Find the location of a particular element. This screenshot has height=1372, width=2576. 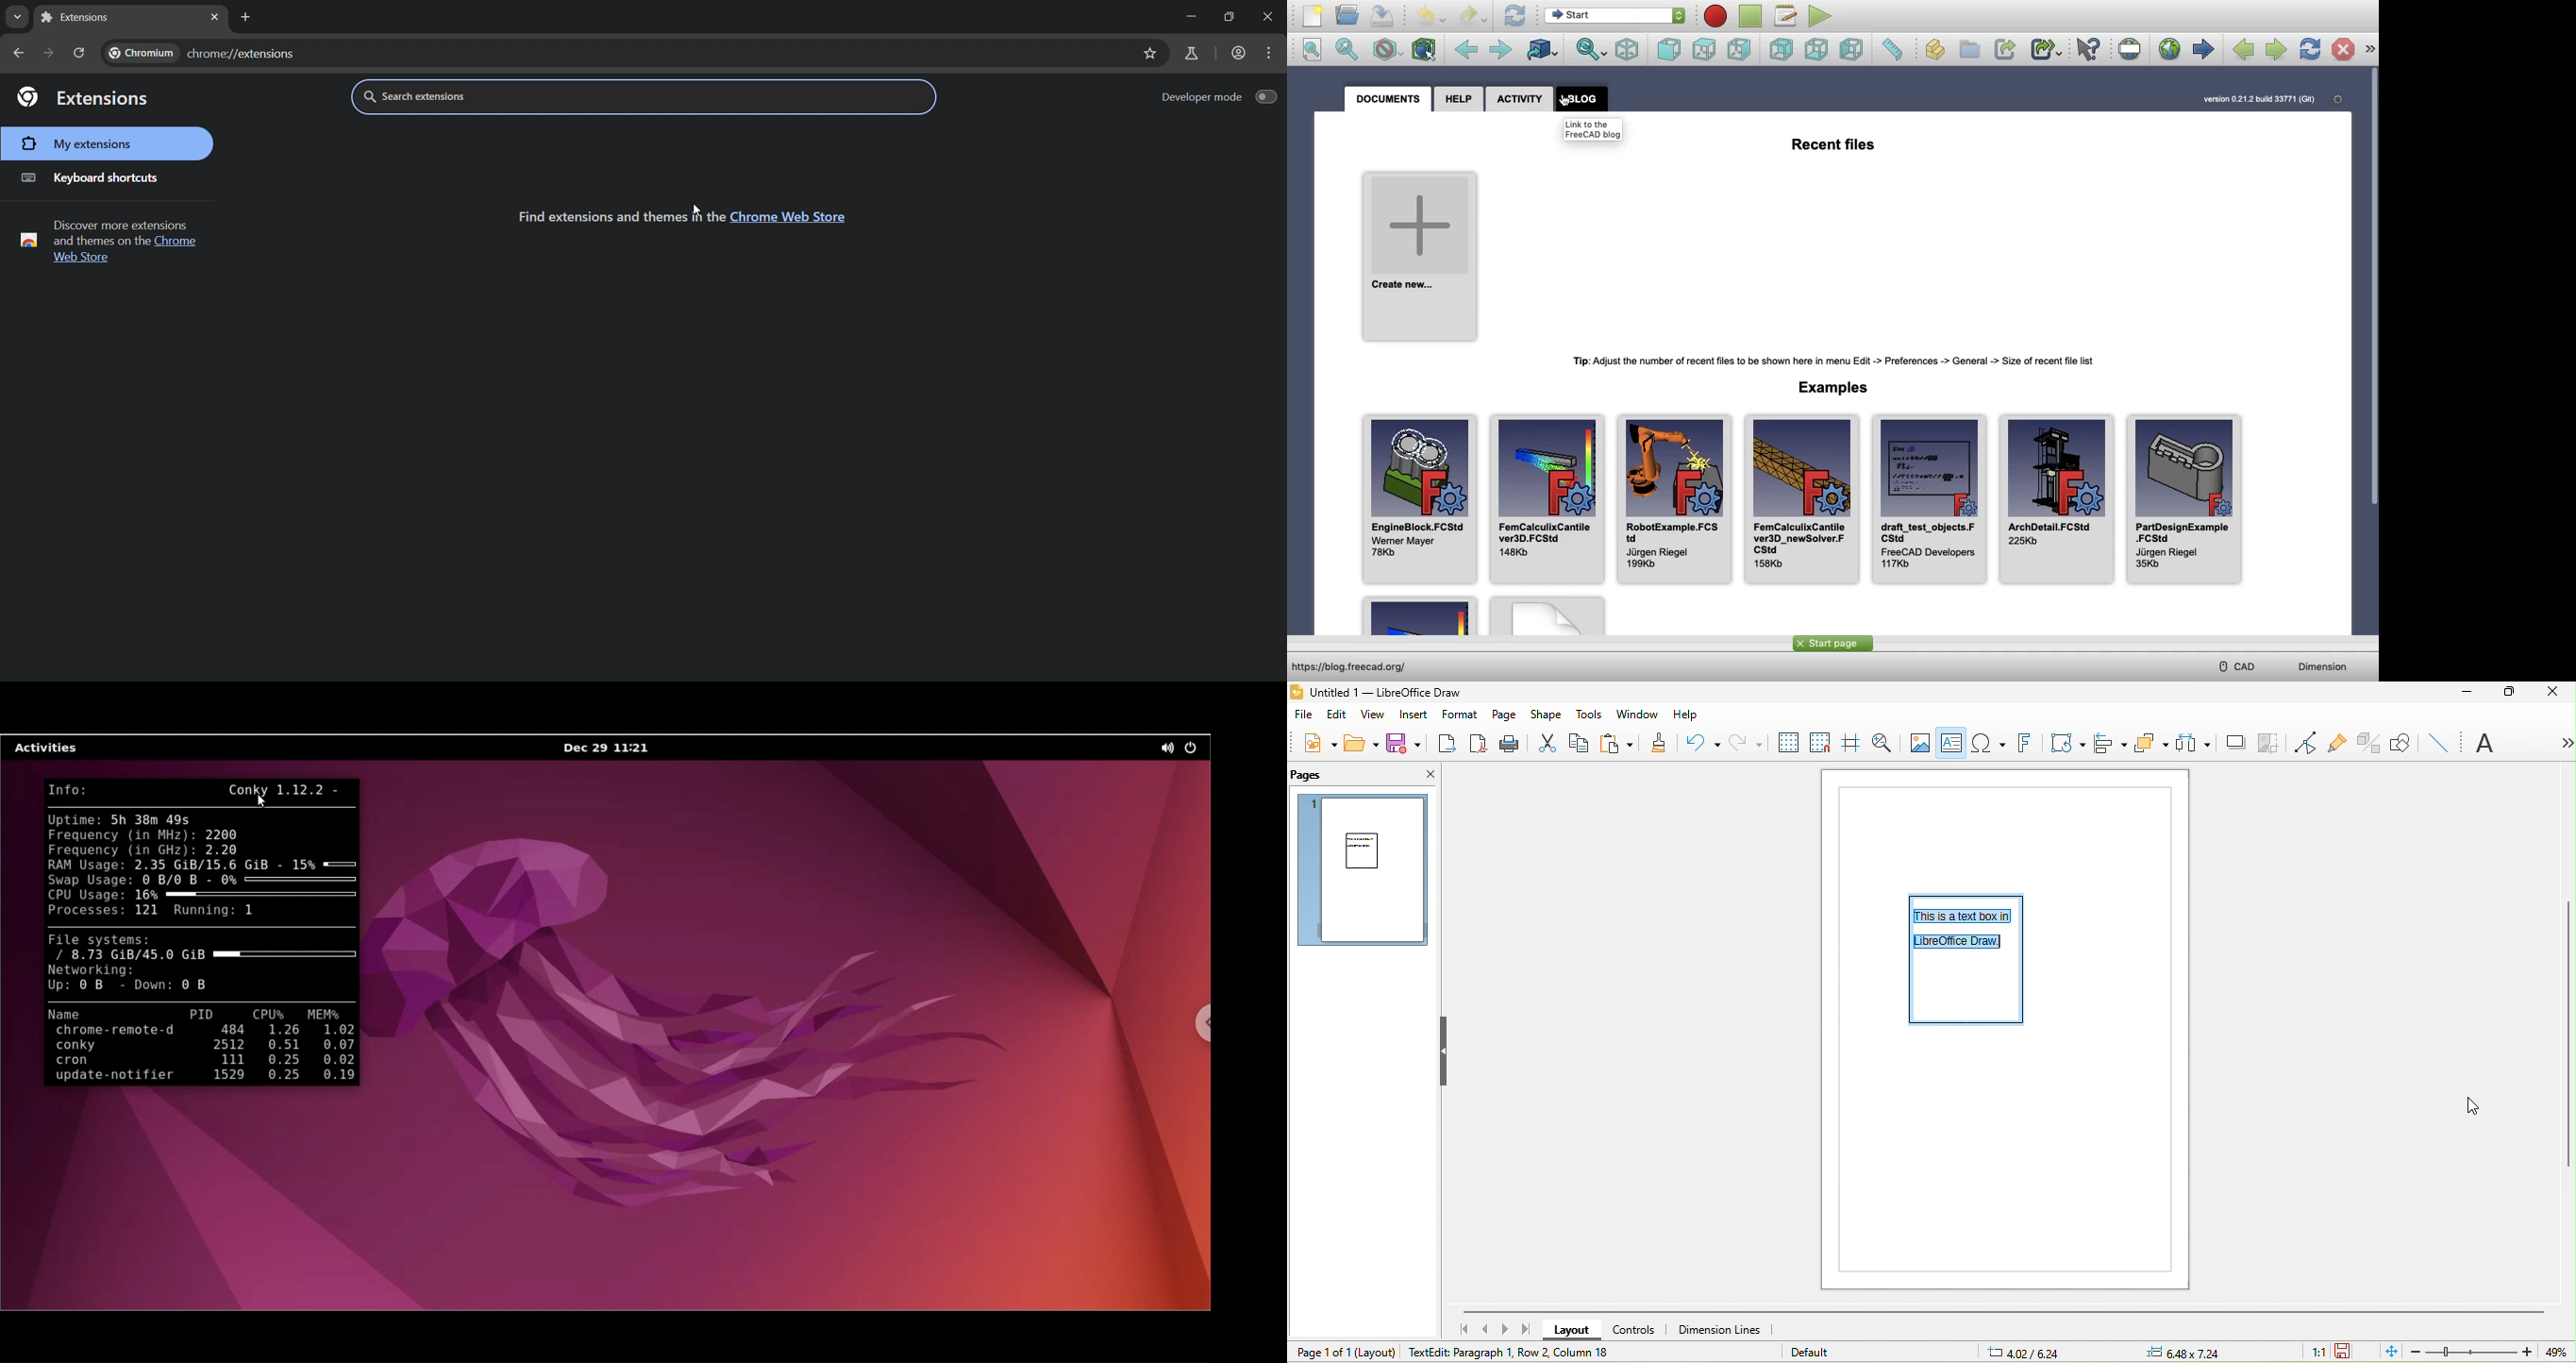

save is located at coordinates (1409, 746).